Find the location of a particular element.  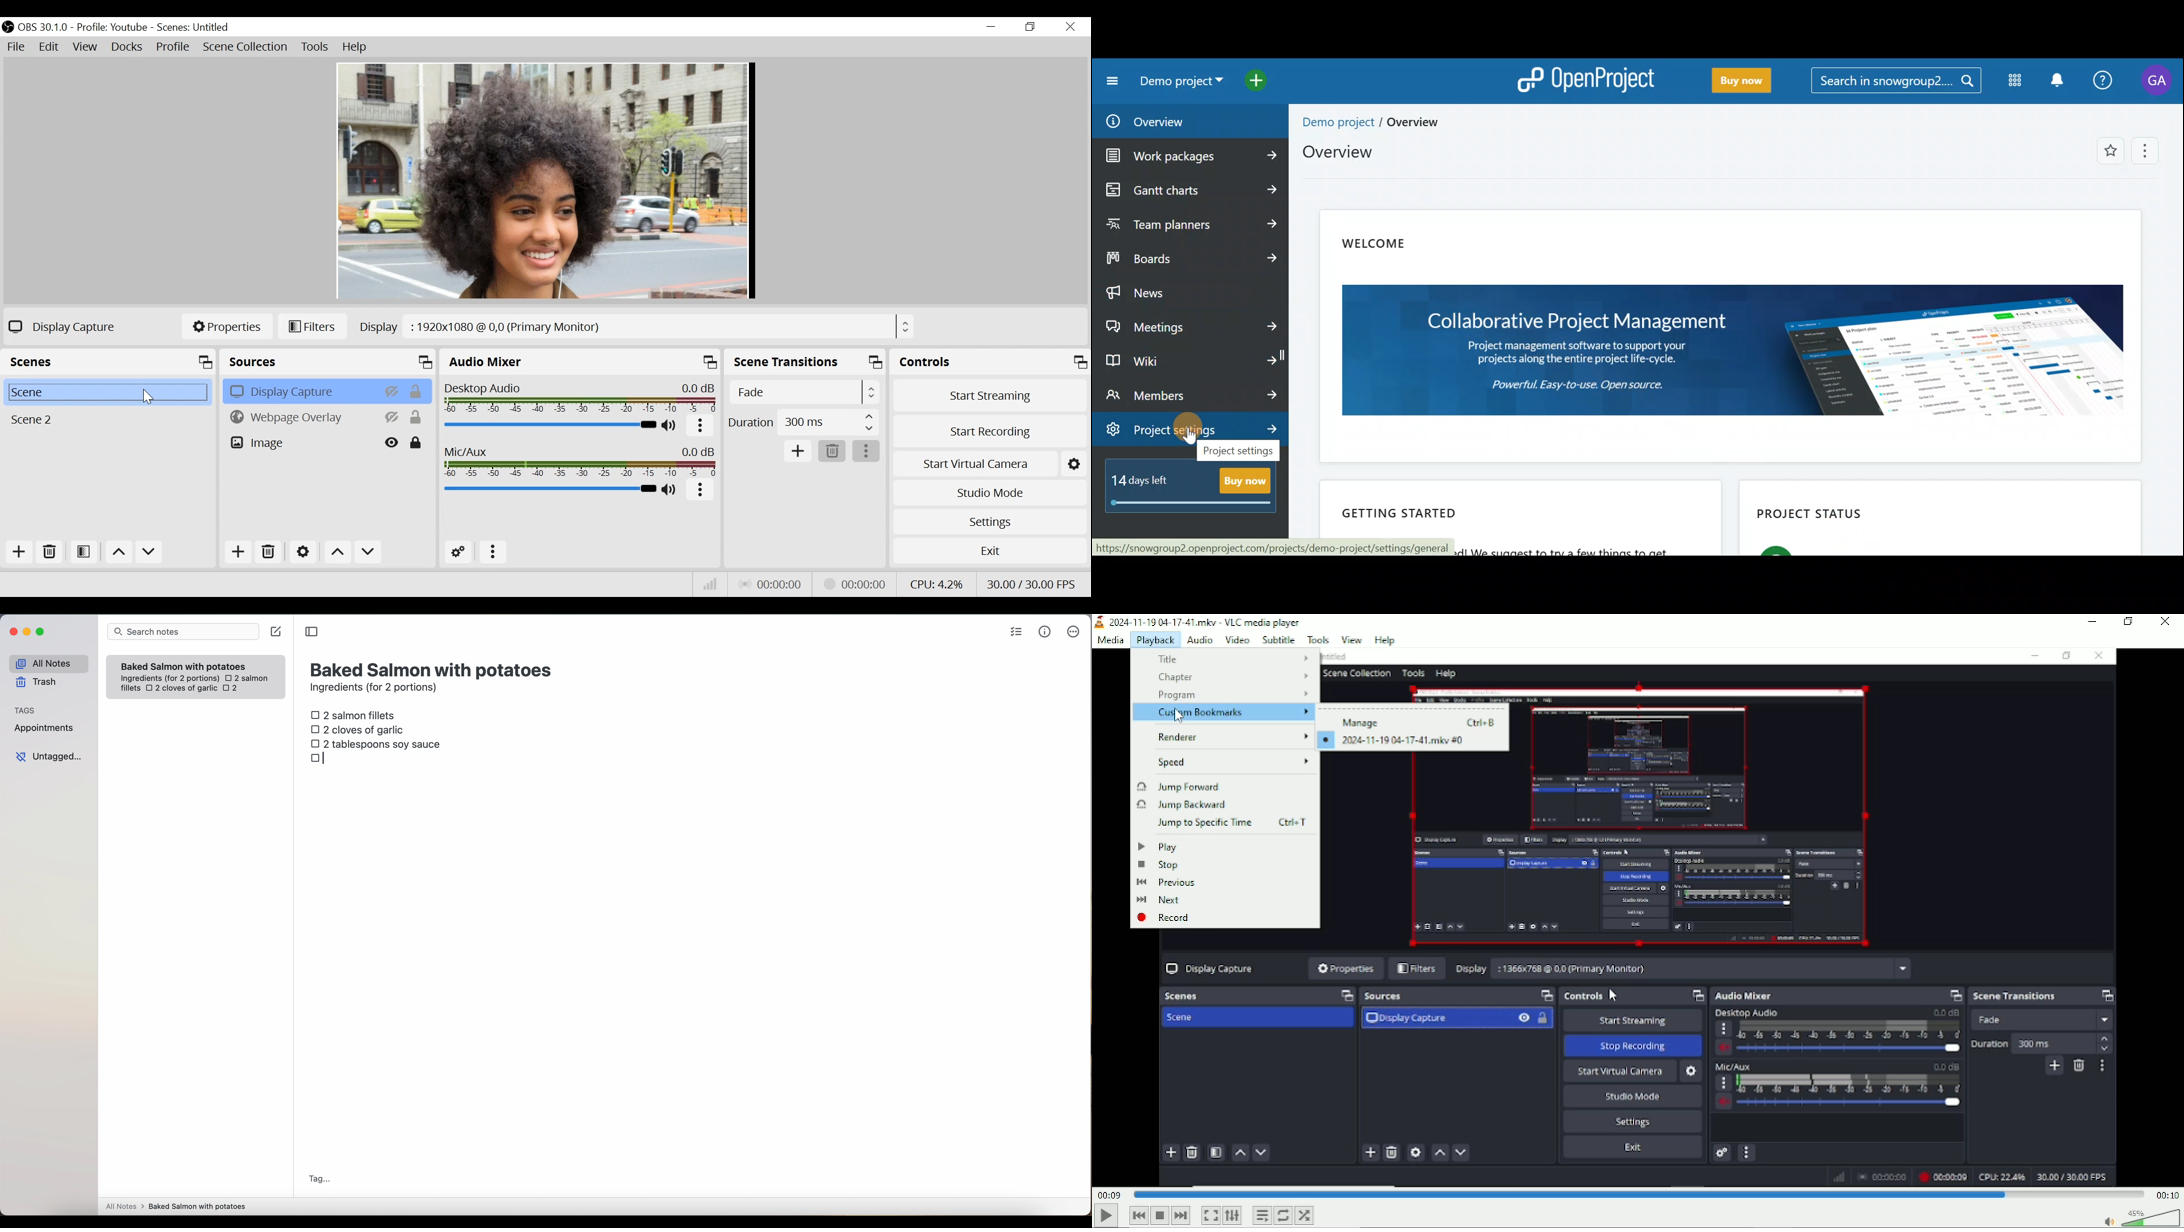

appointments tag is located at coordinates (45, 726).